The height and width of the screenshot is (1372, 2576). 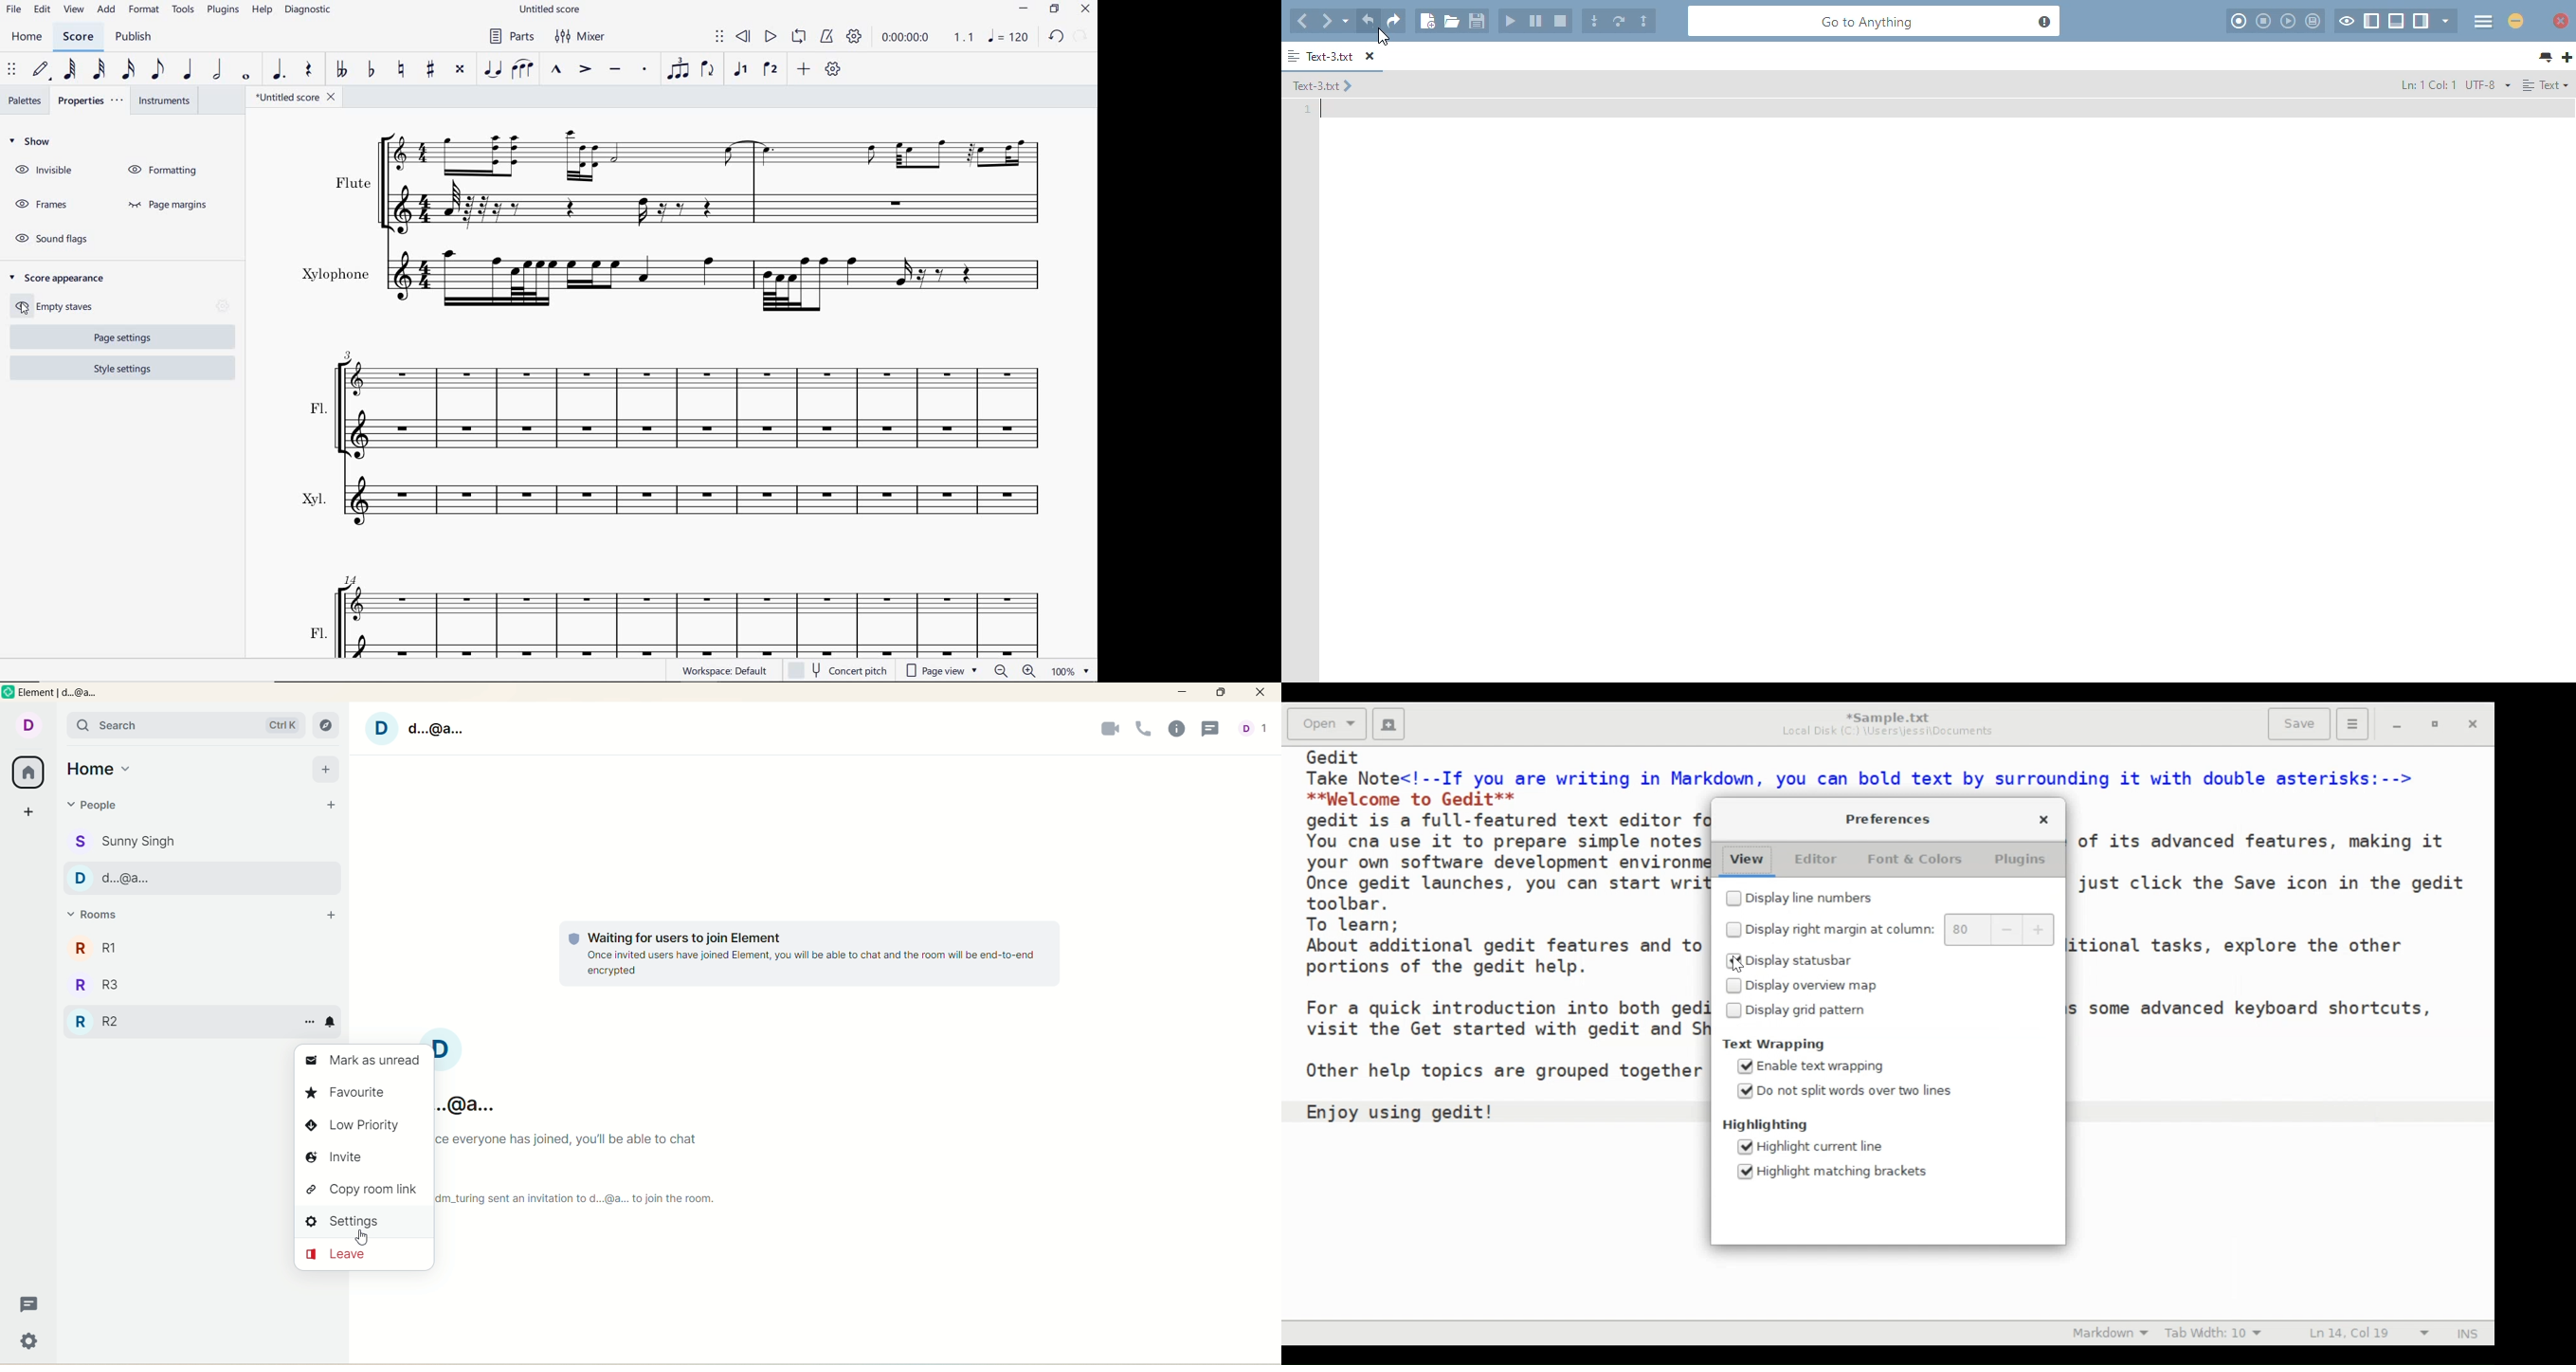 I want to click on zoom factor, so click(x=1071, y=671).